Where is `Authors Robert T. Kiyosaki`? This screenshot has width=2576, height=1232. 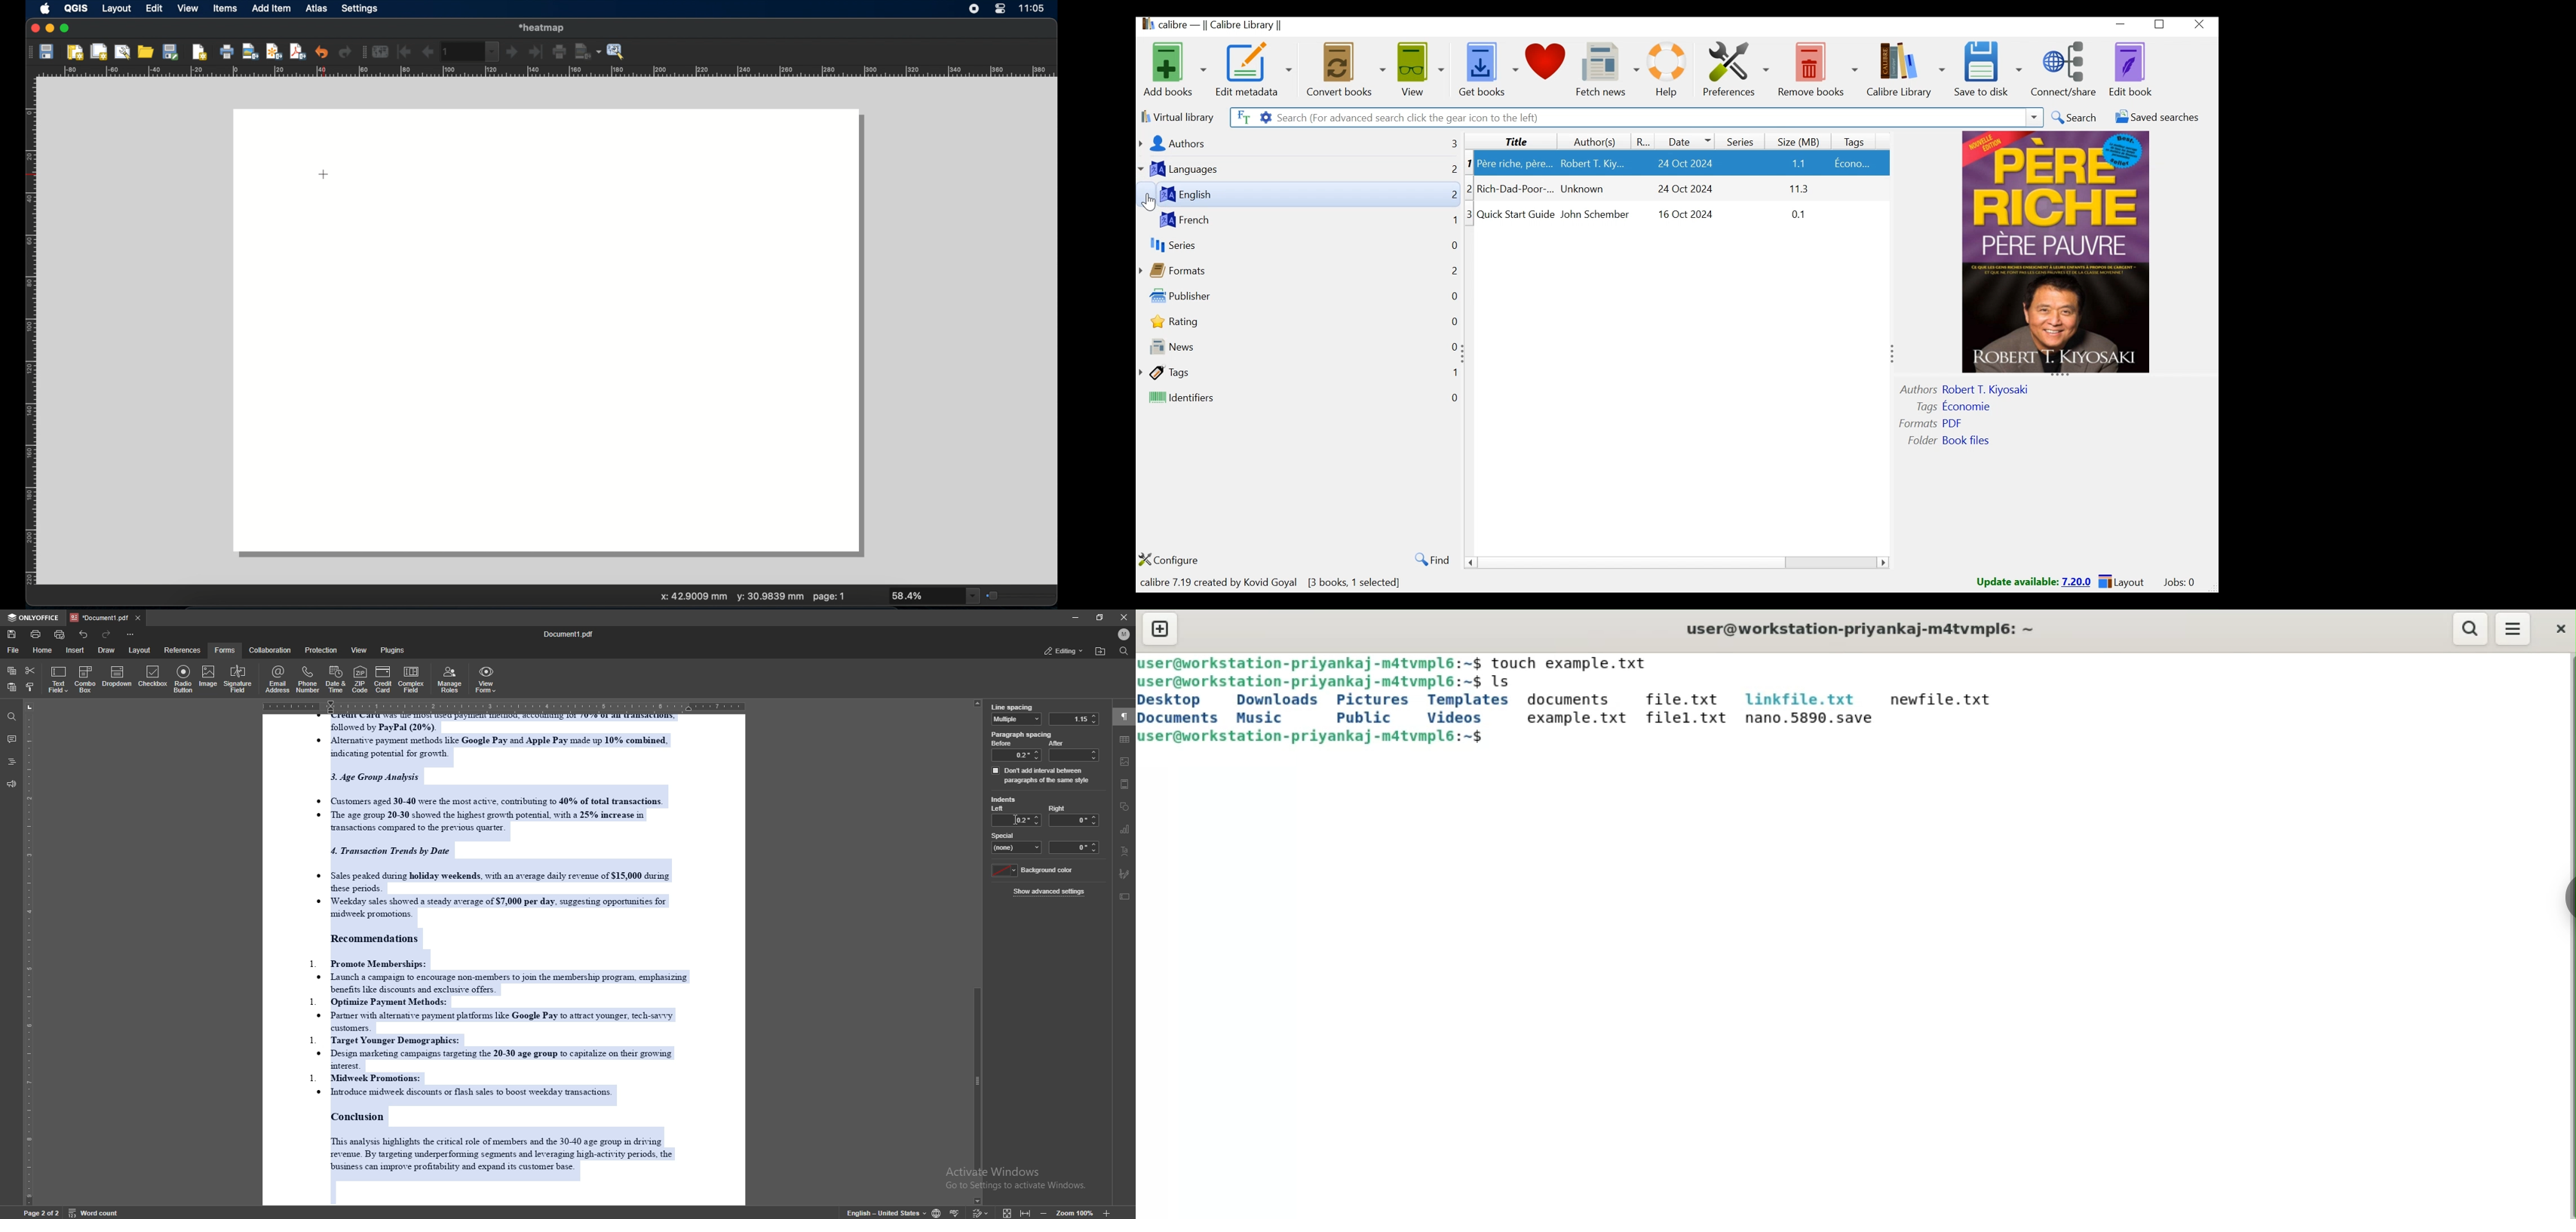
Authors Robert T. Kiyosaki is located at coordinates (1981, 389).